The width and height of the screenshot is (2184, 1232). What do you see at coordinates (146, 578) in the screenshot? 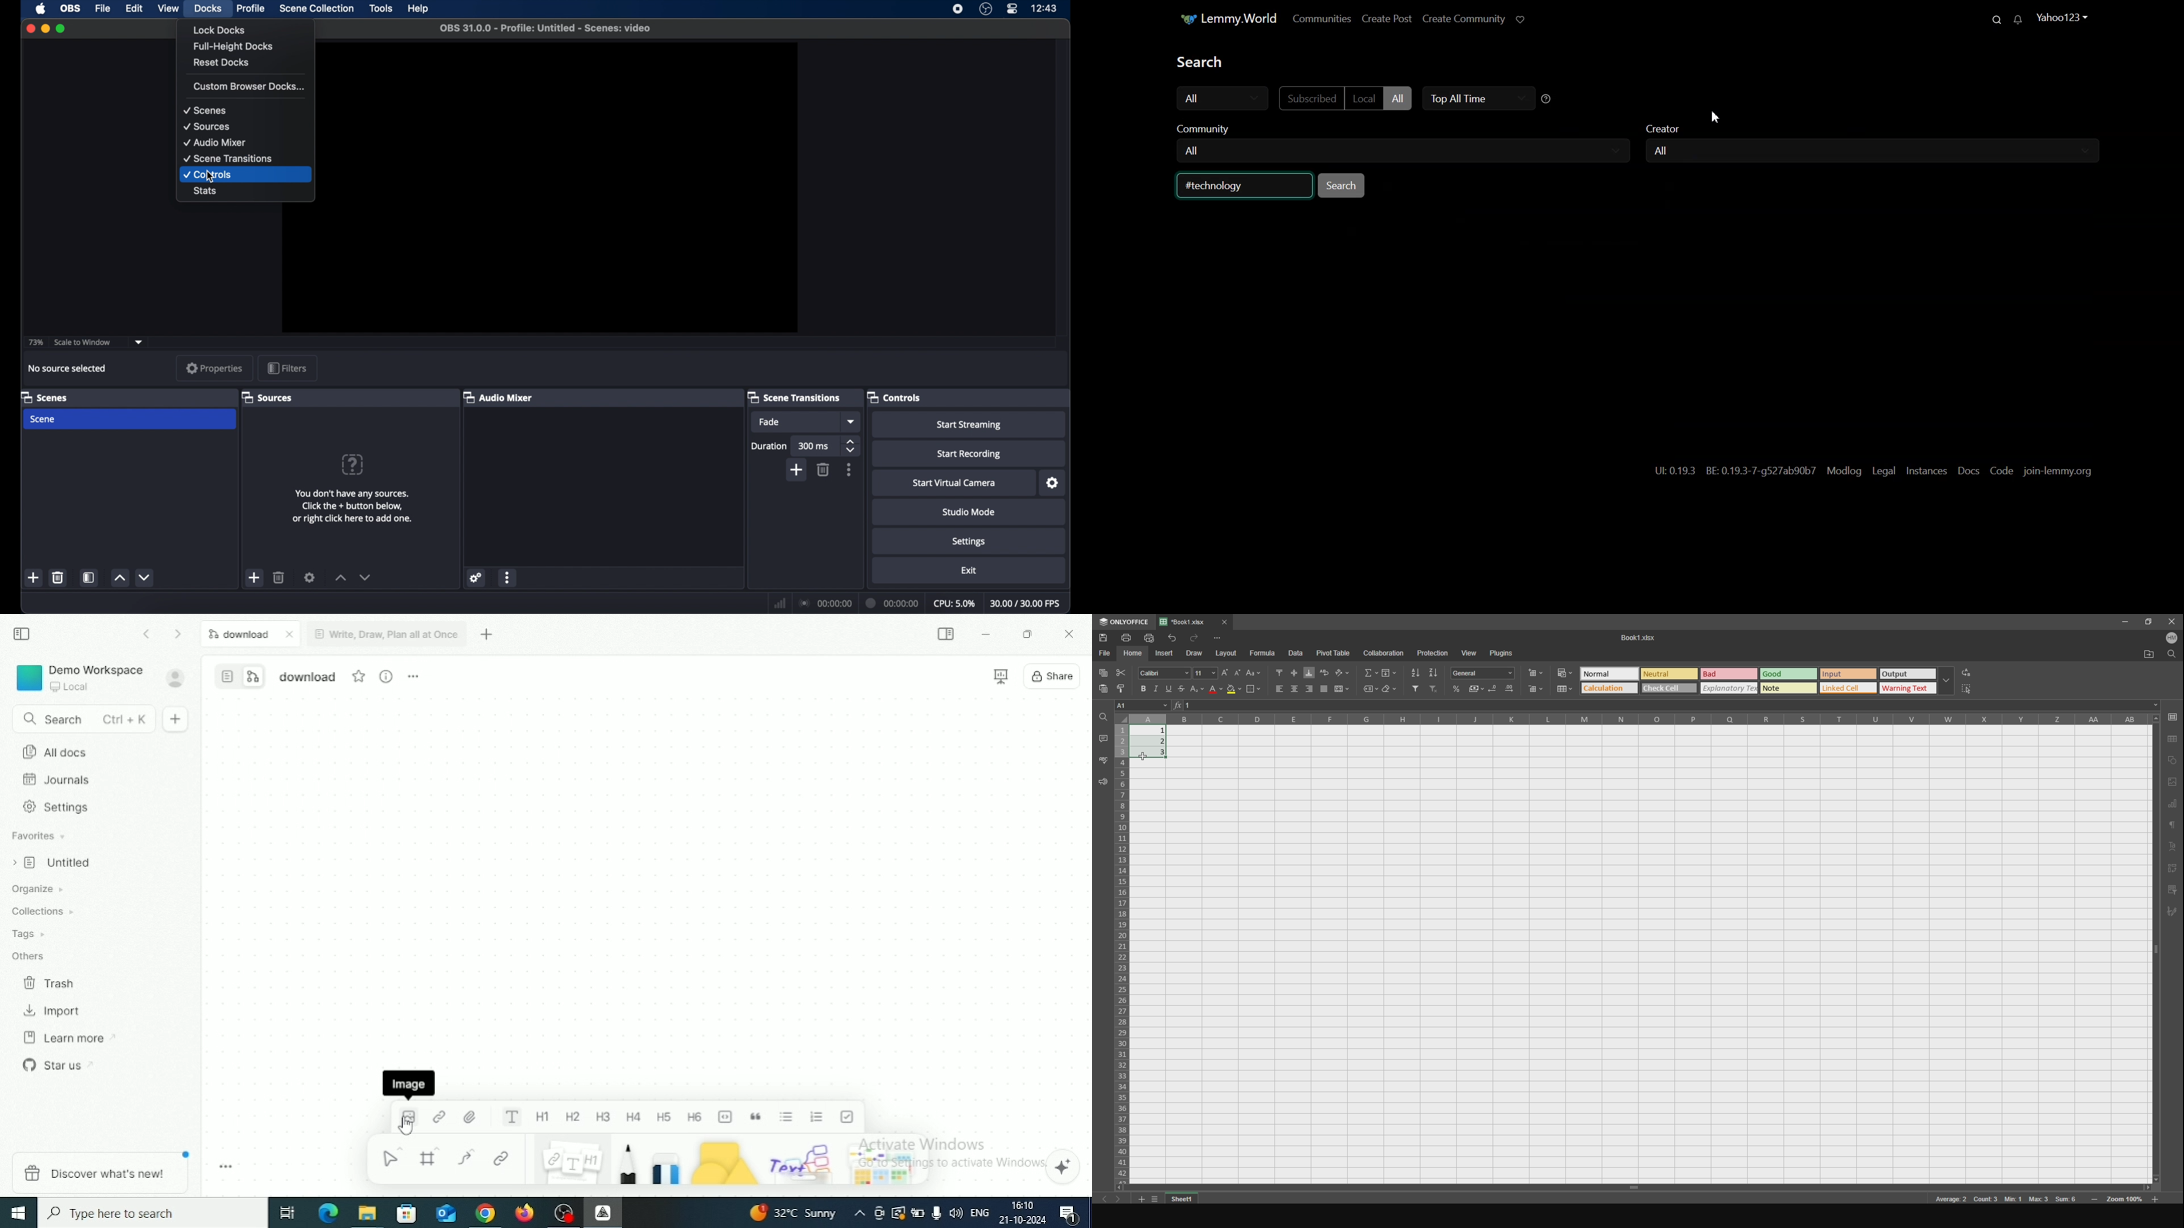
I see `decrement` at bounding box center [146, 578].